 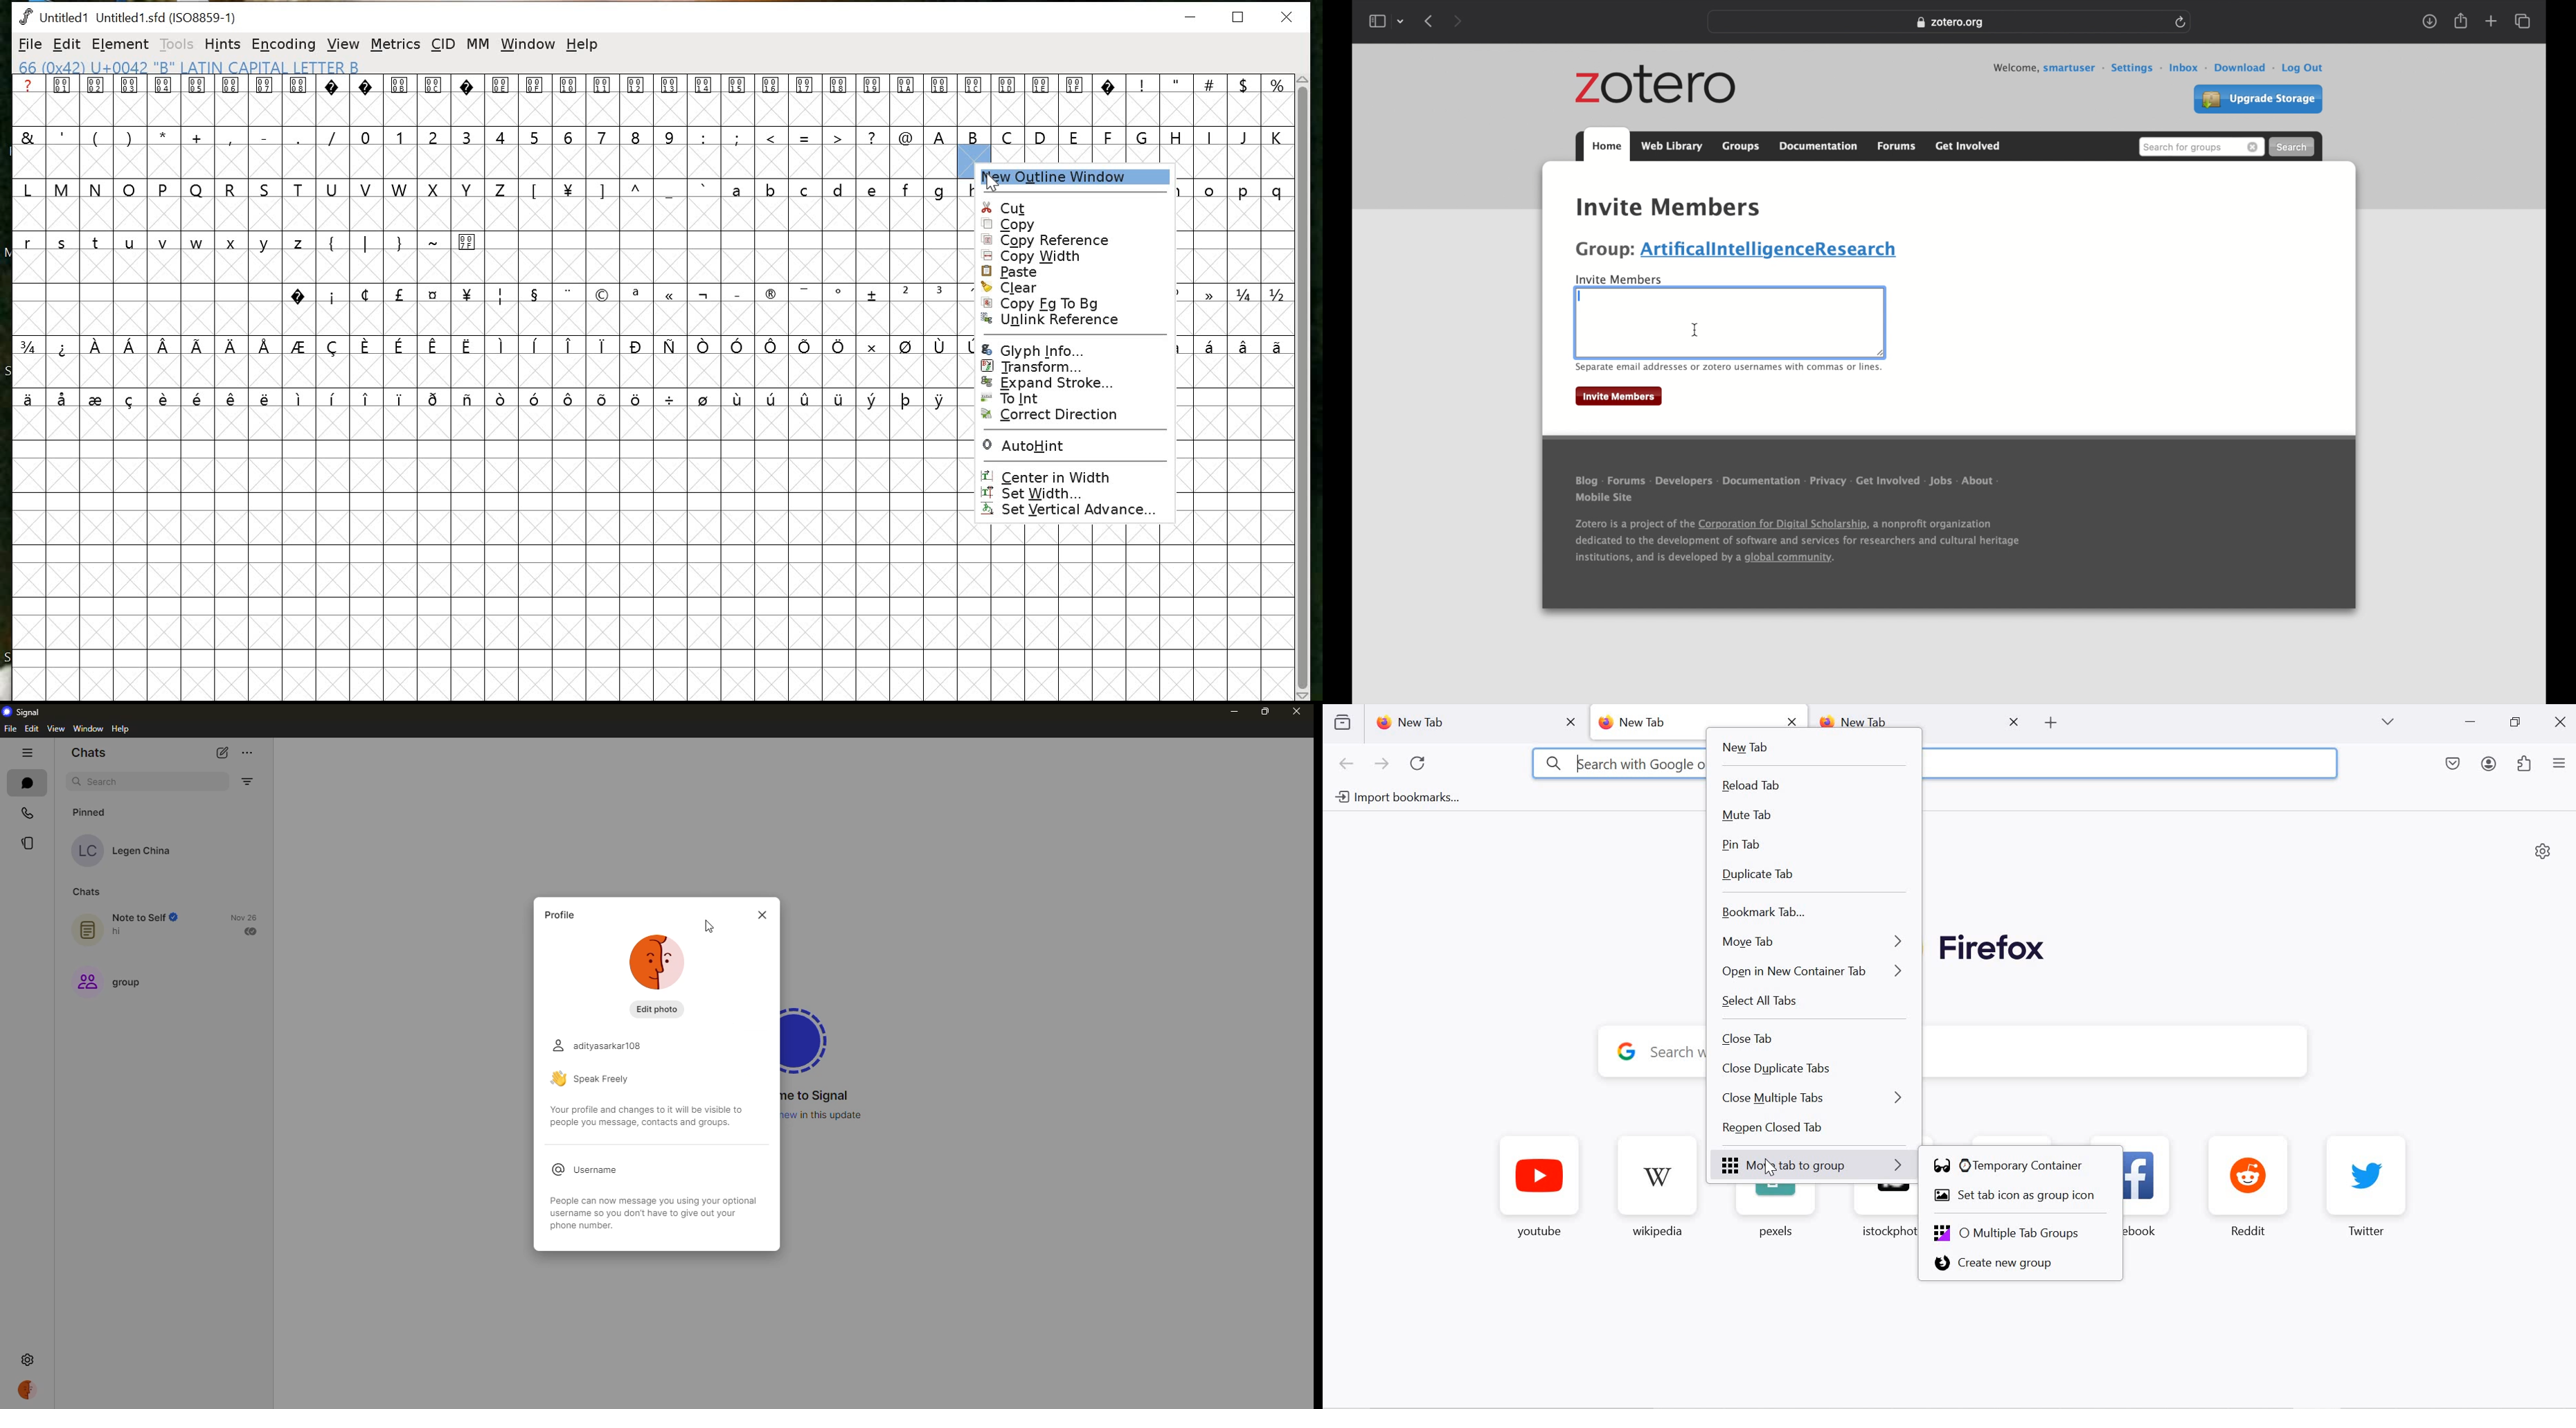 What do you see at coordinates (1886, 321) in the screenshot?
I see `highlighted text boundary` at bounding box center [1886, 321].